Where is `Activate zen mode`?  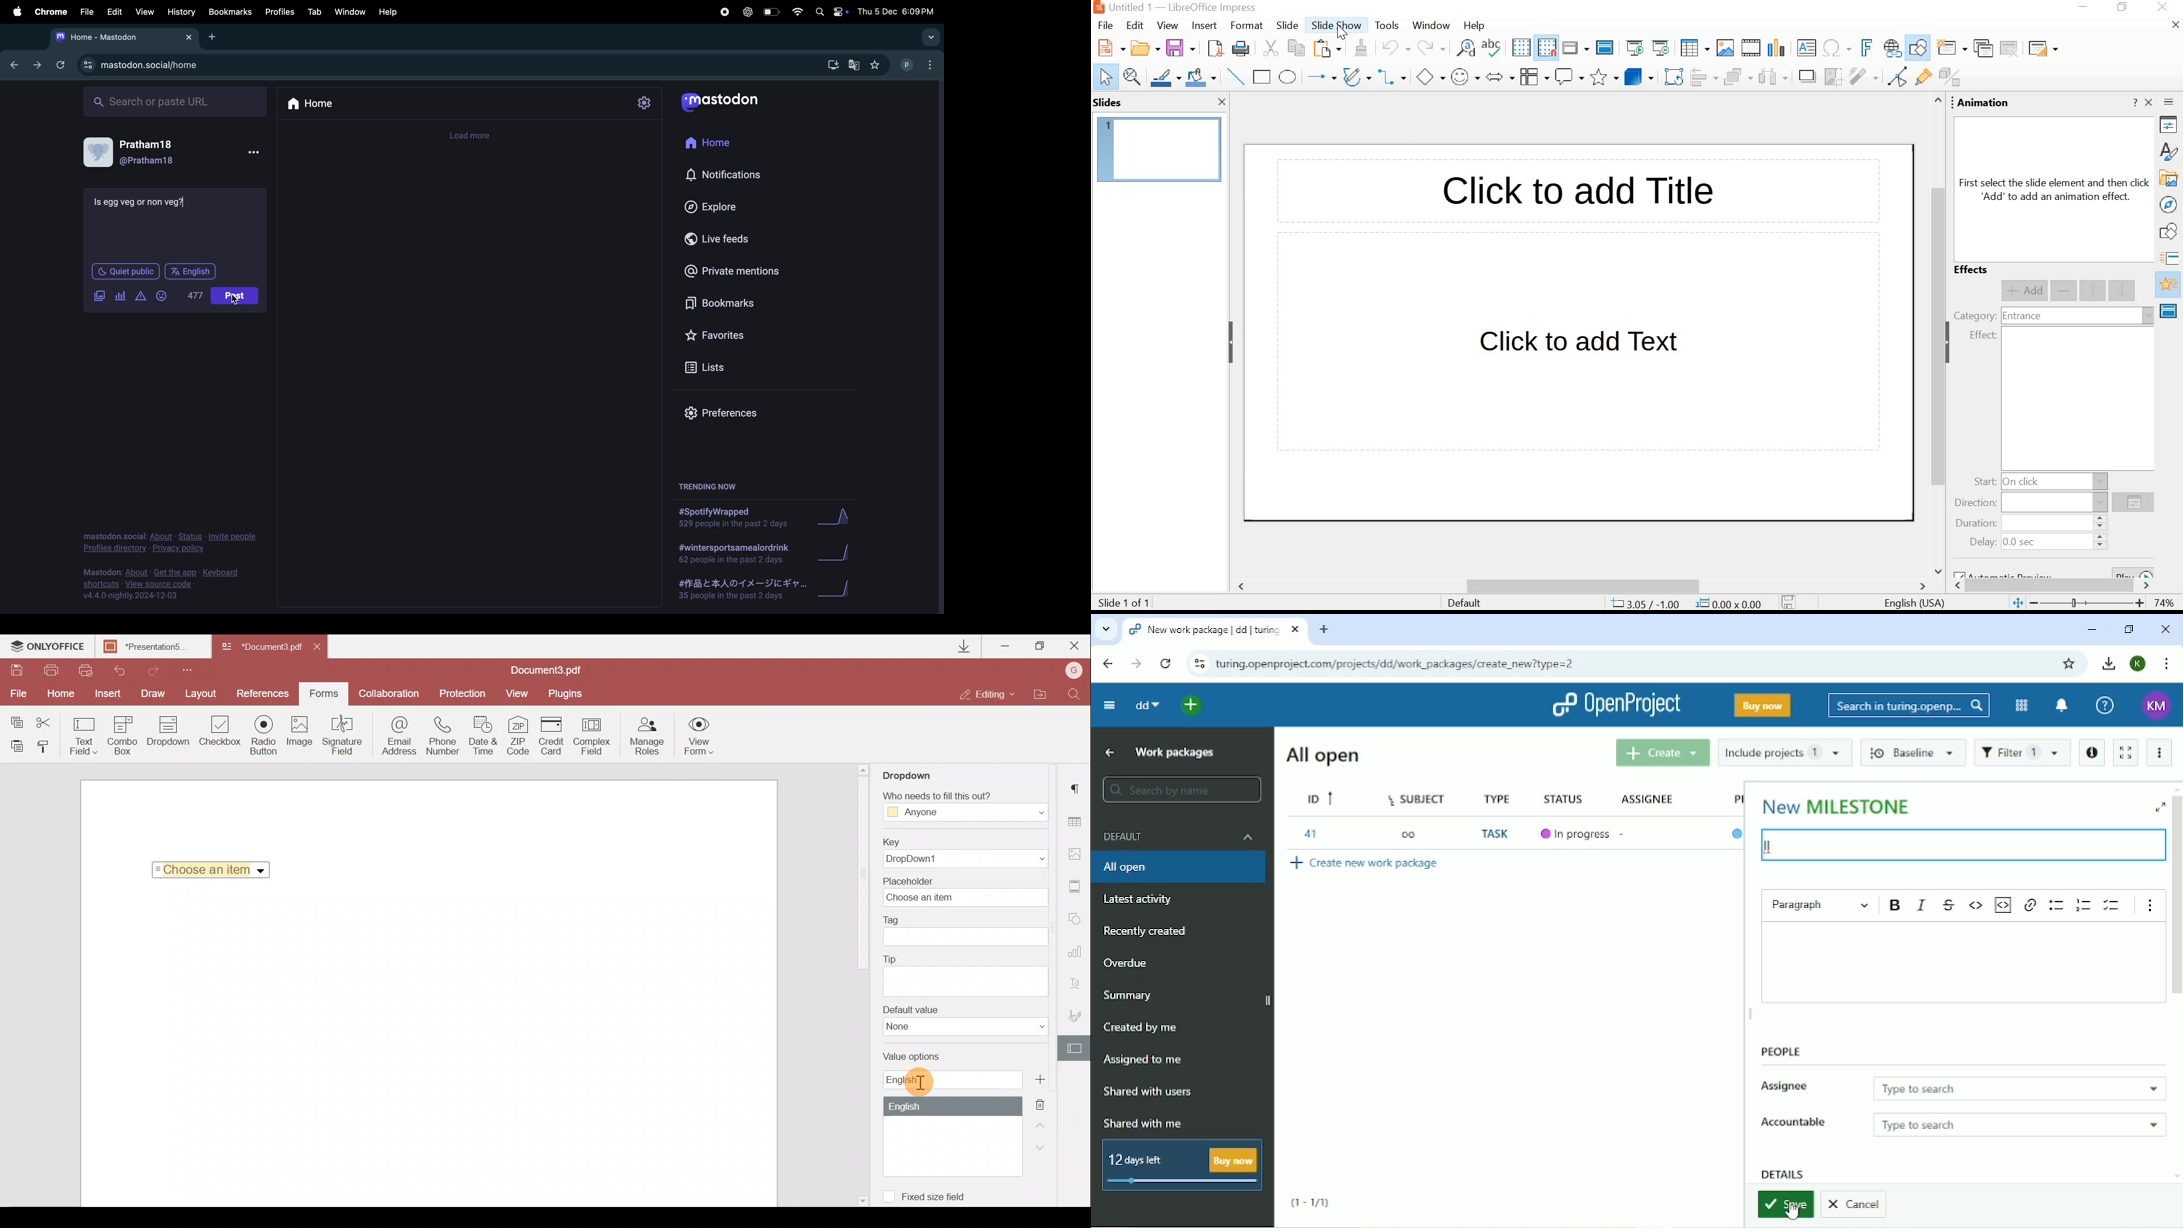
Activate zen mode is located at coordinates (2125, 753).